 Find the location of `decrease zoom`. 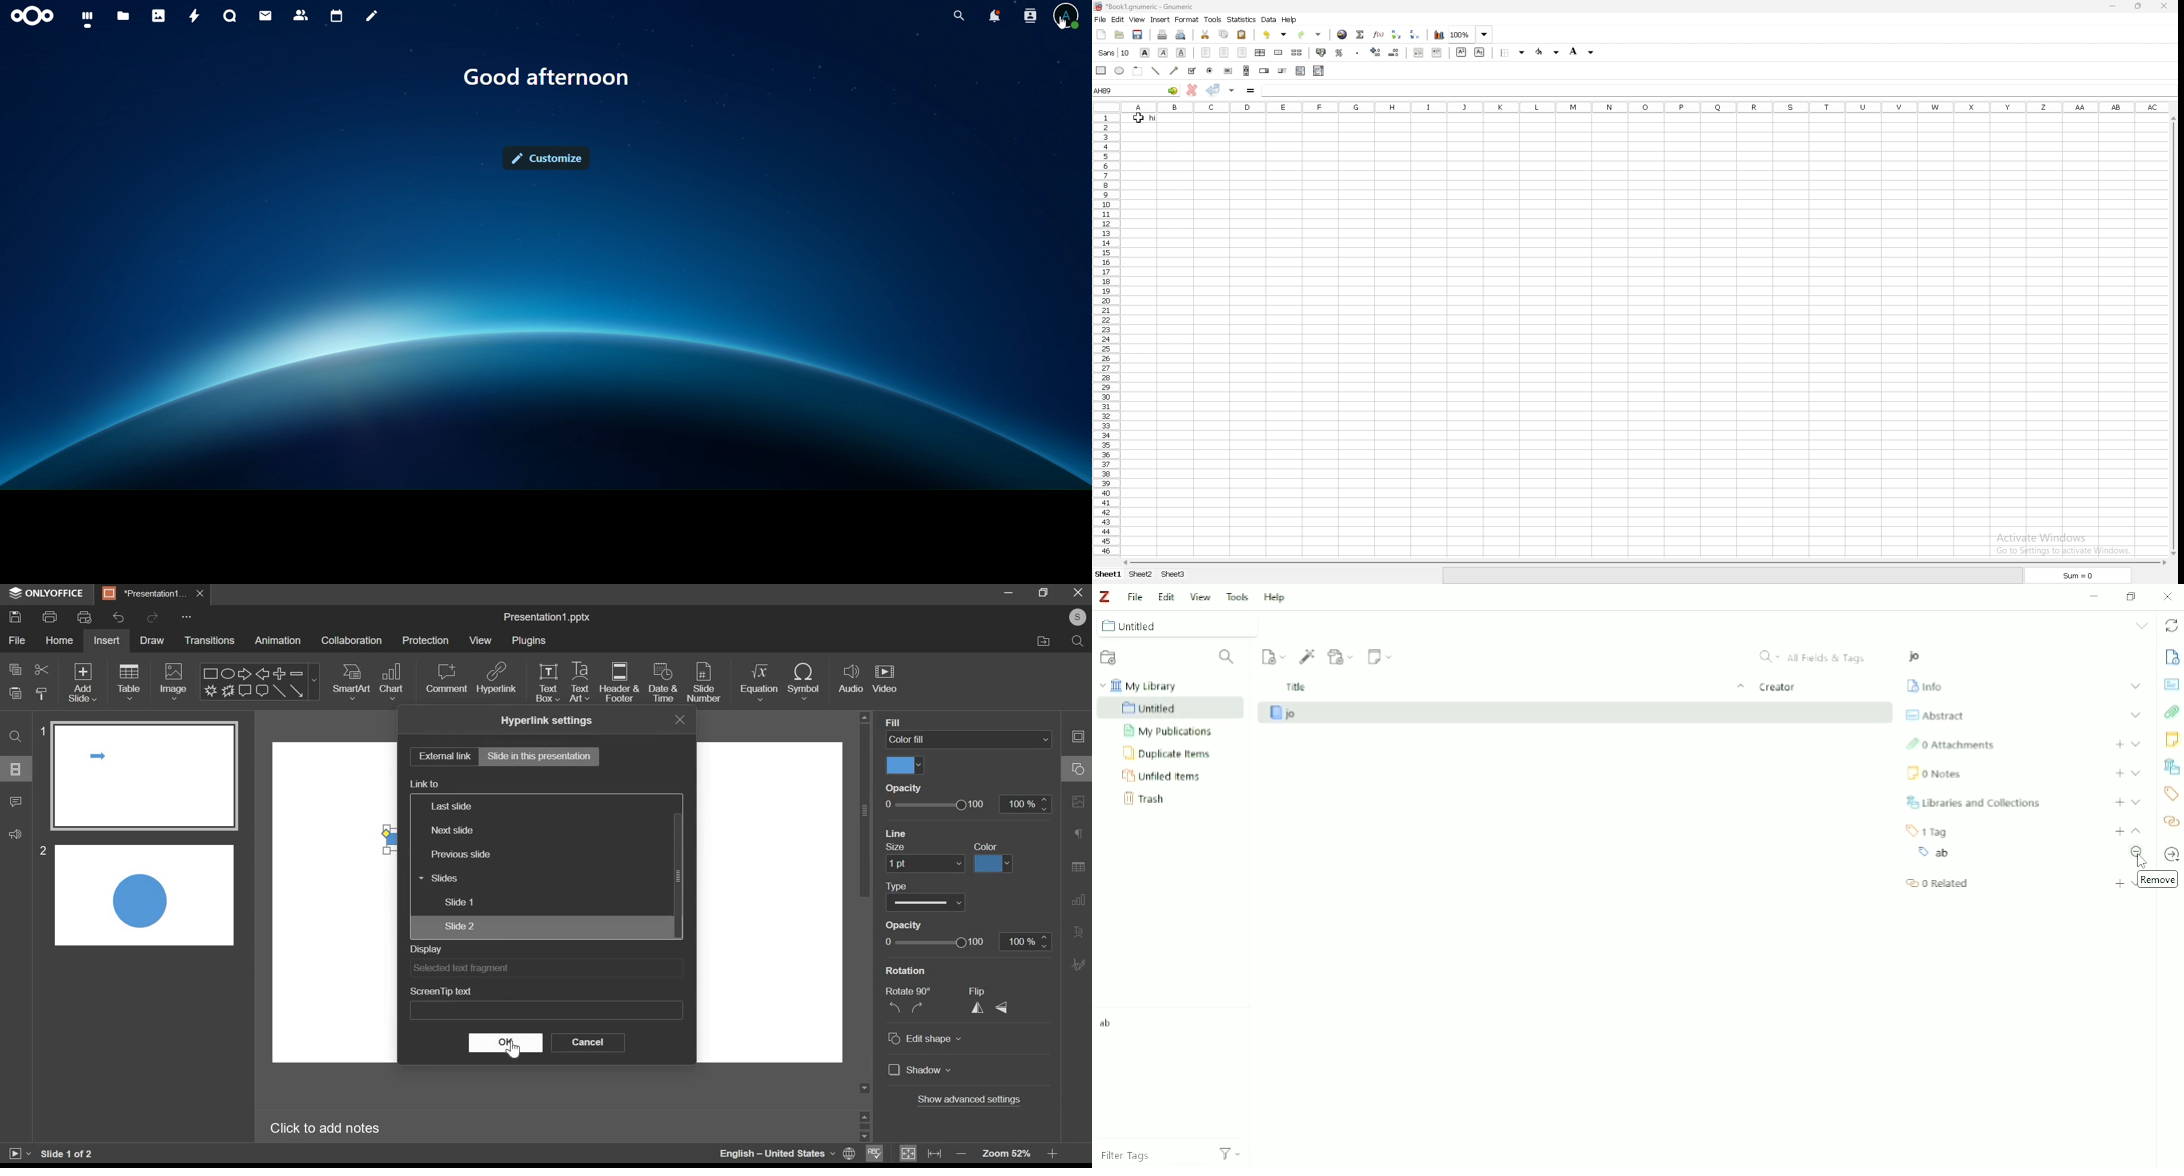

decrease zoom is located at coordinates (962, 1153).